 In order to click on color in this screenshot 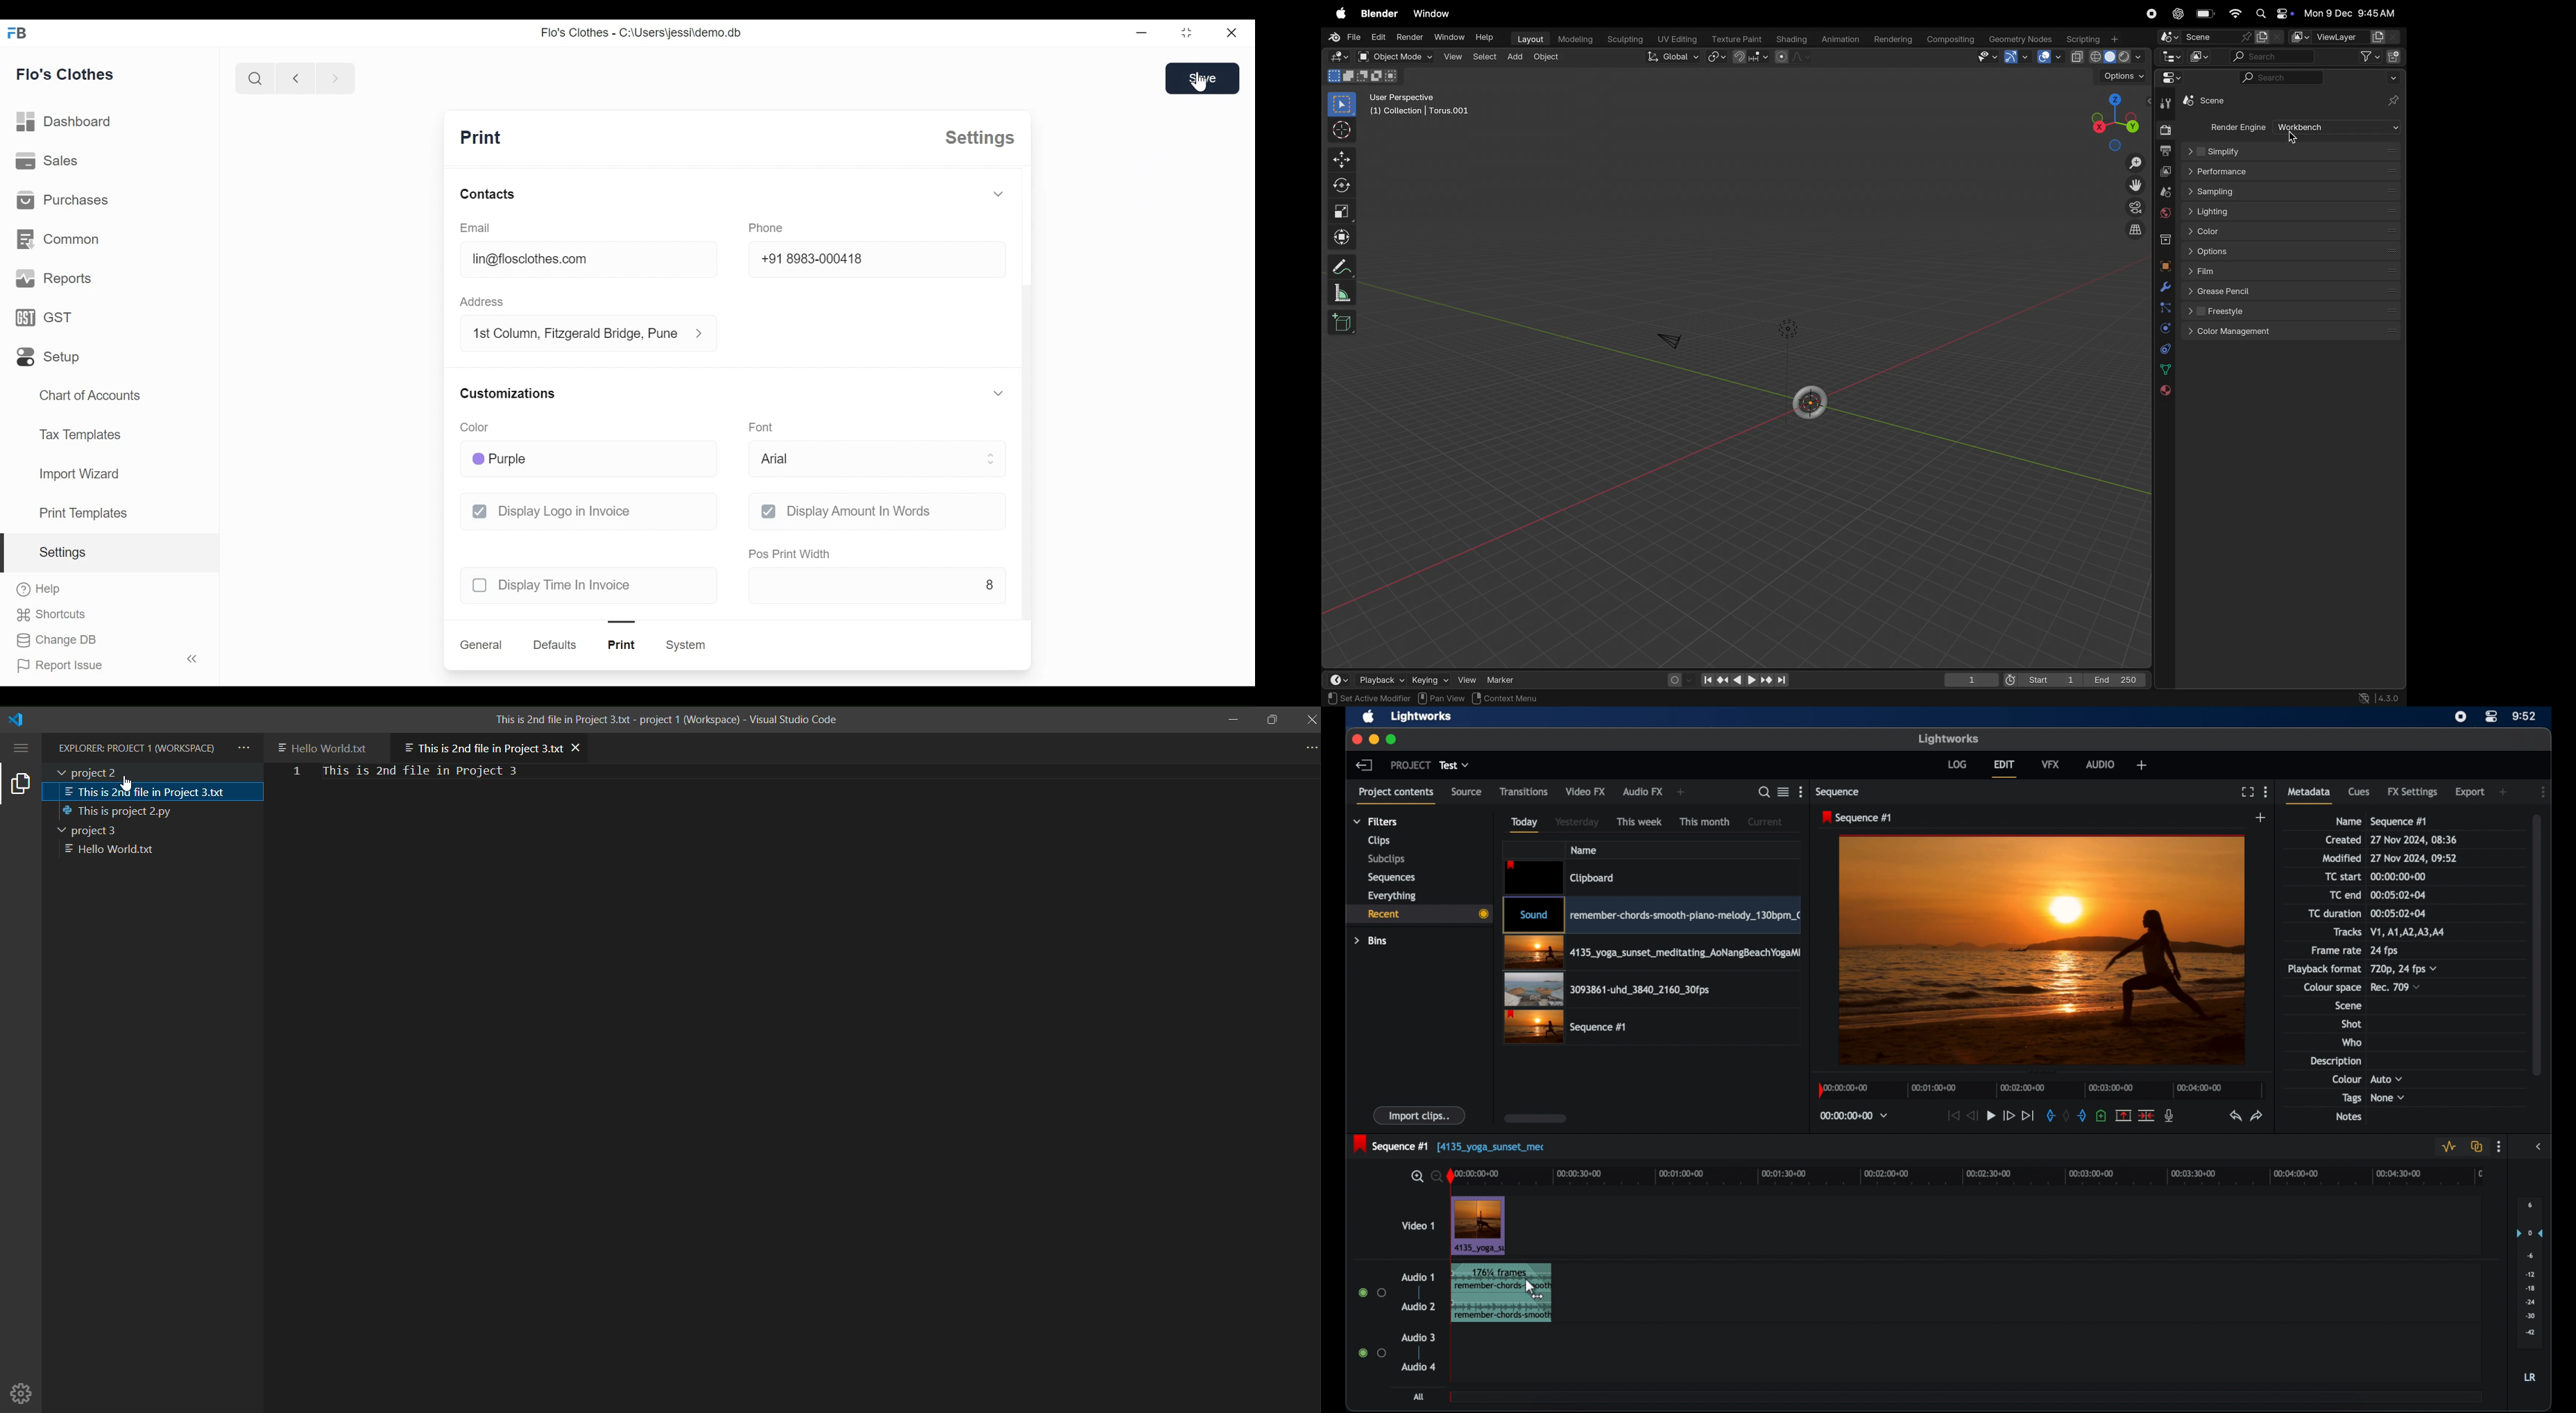, I will do `click(473, 427)`.